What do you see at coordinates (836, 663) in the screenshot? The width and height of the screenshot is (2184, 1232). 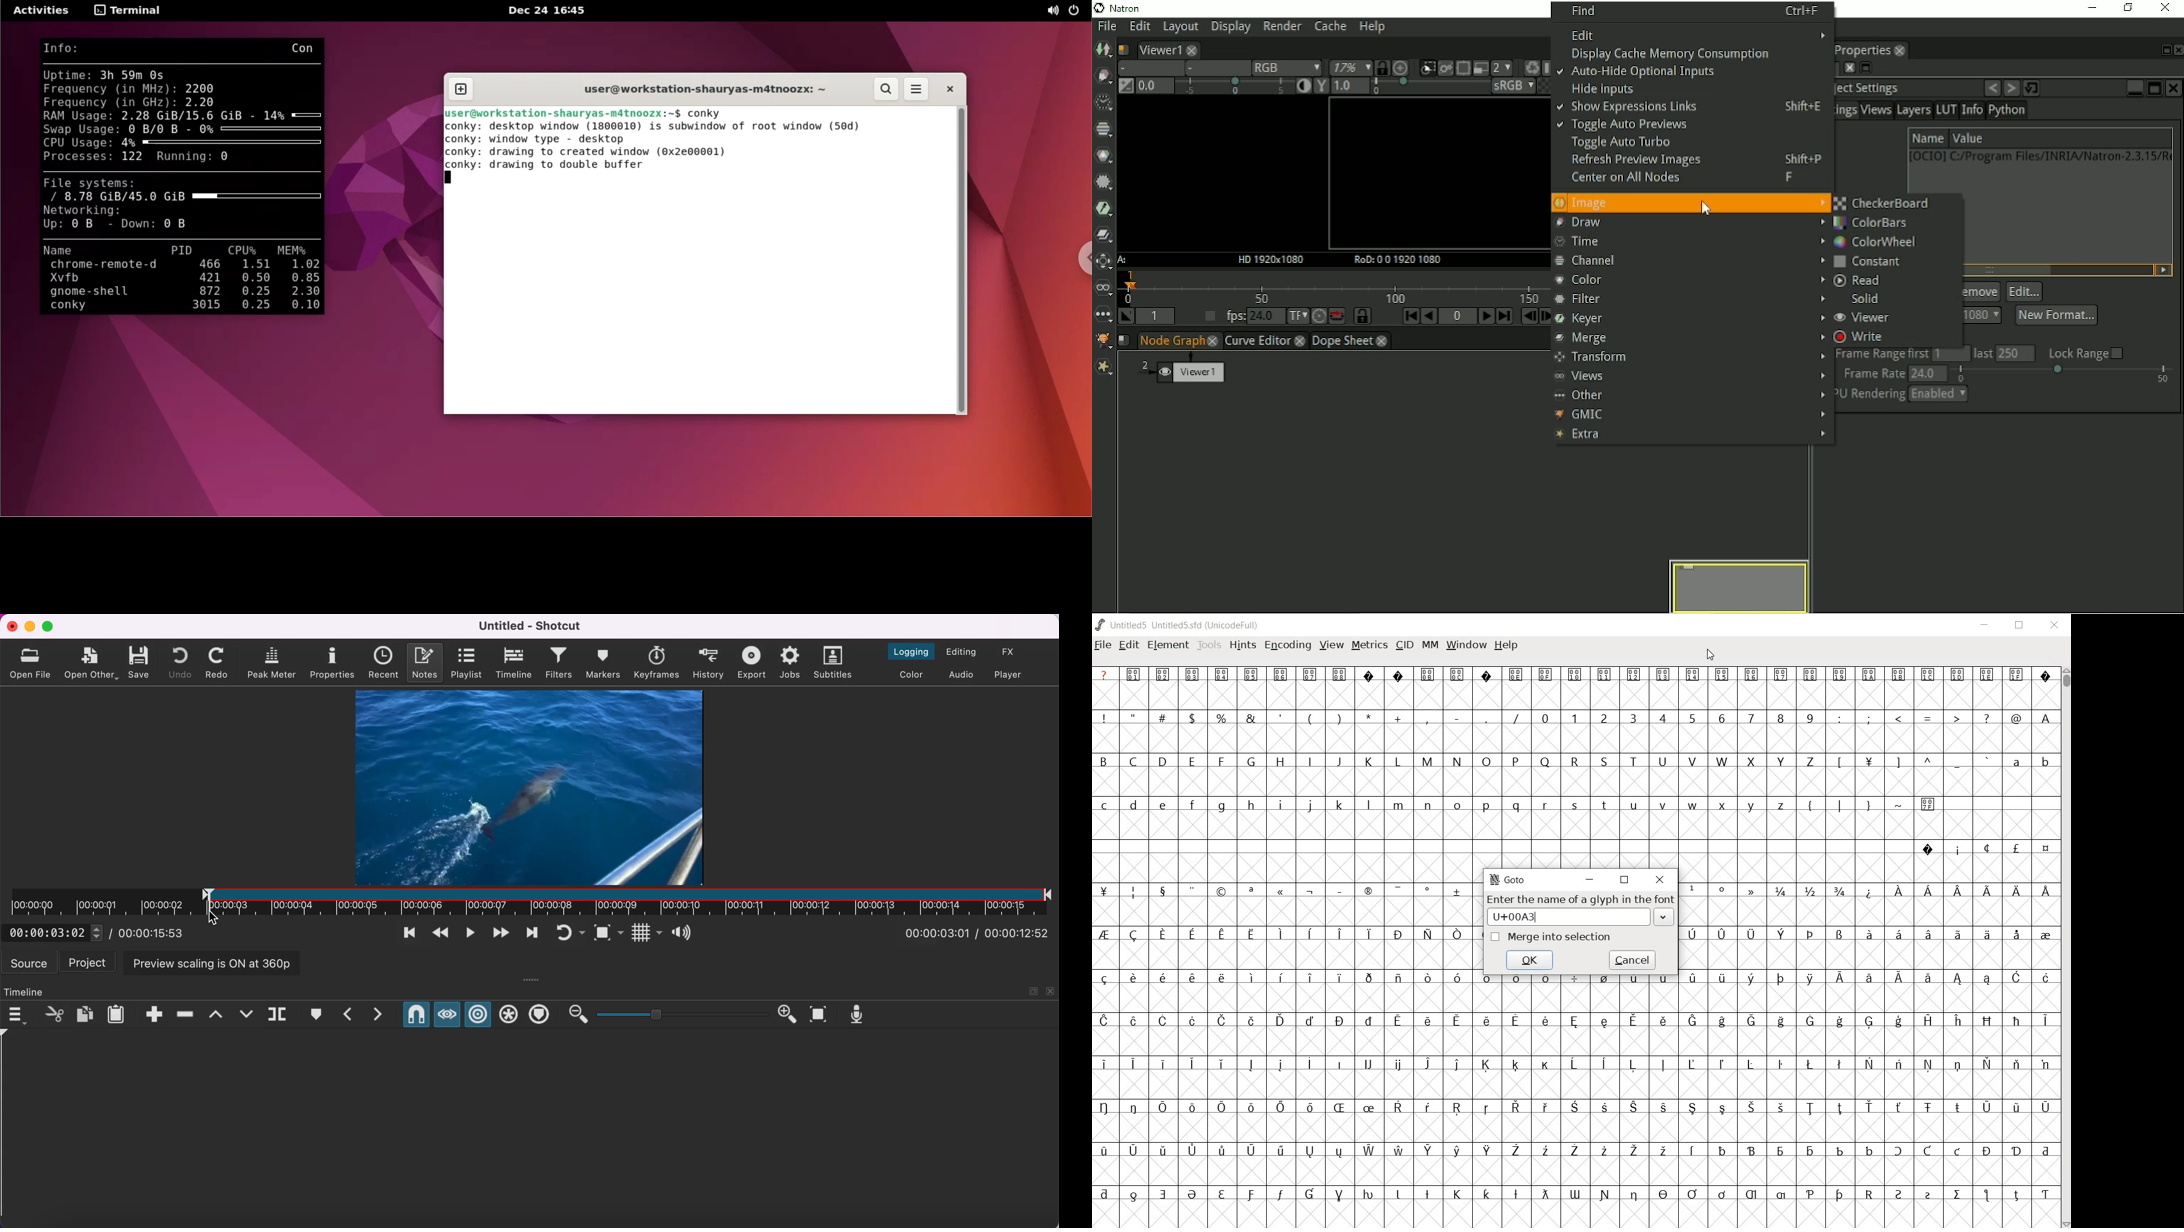 I see `subtitles` at bounding box center [836, 663].